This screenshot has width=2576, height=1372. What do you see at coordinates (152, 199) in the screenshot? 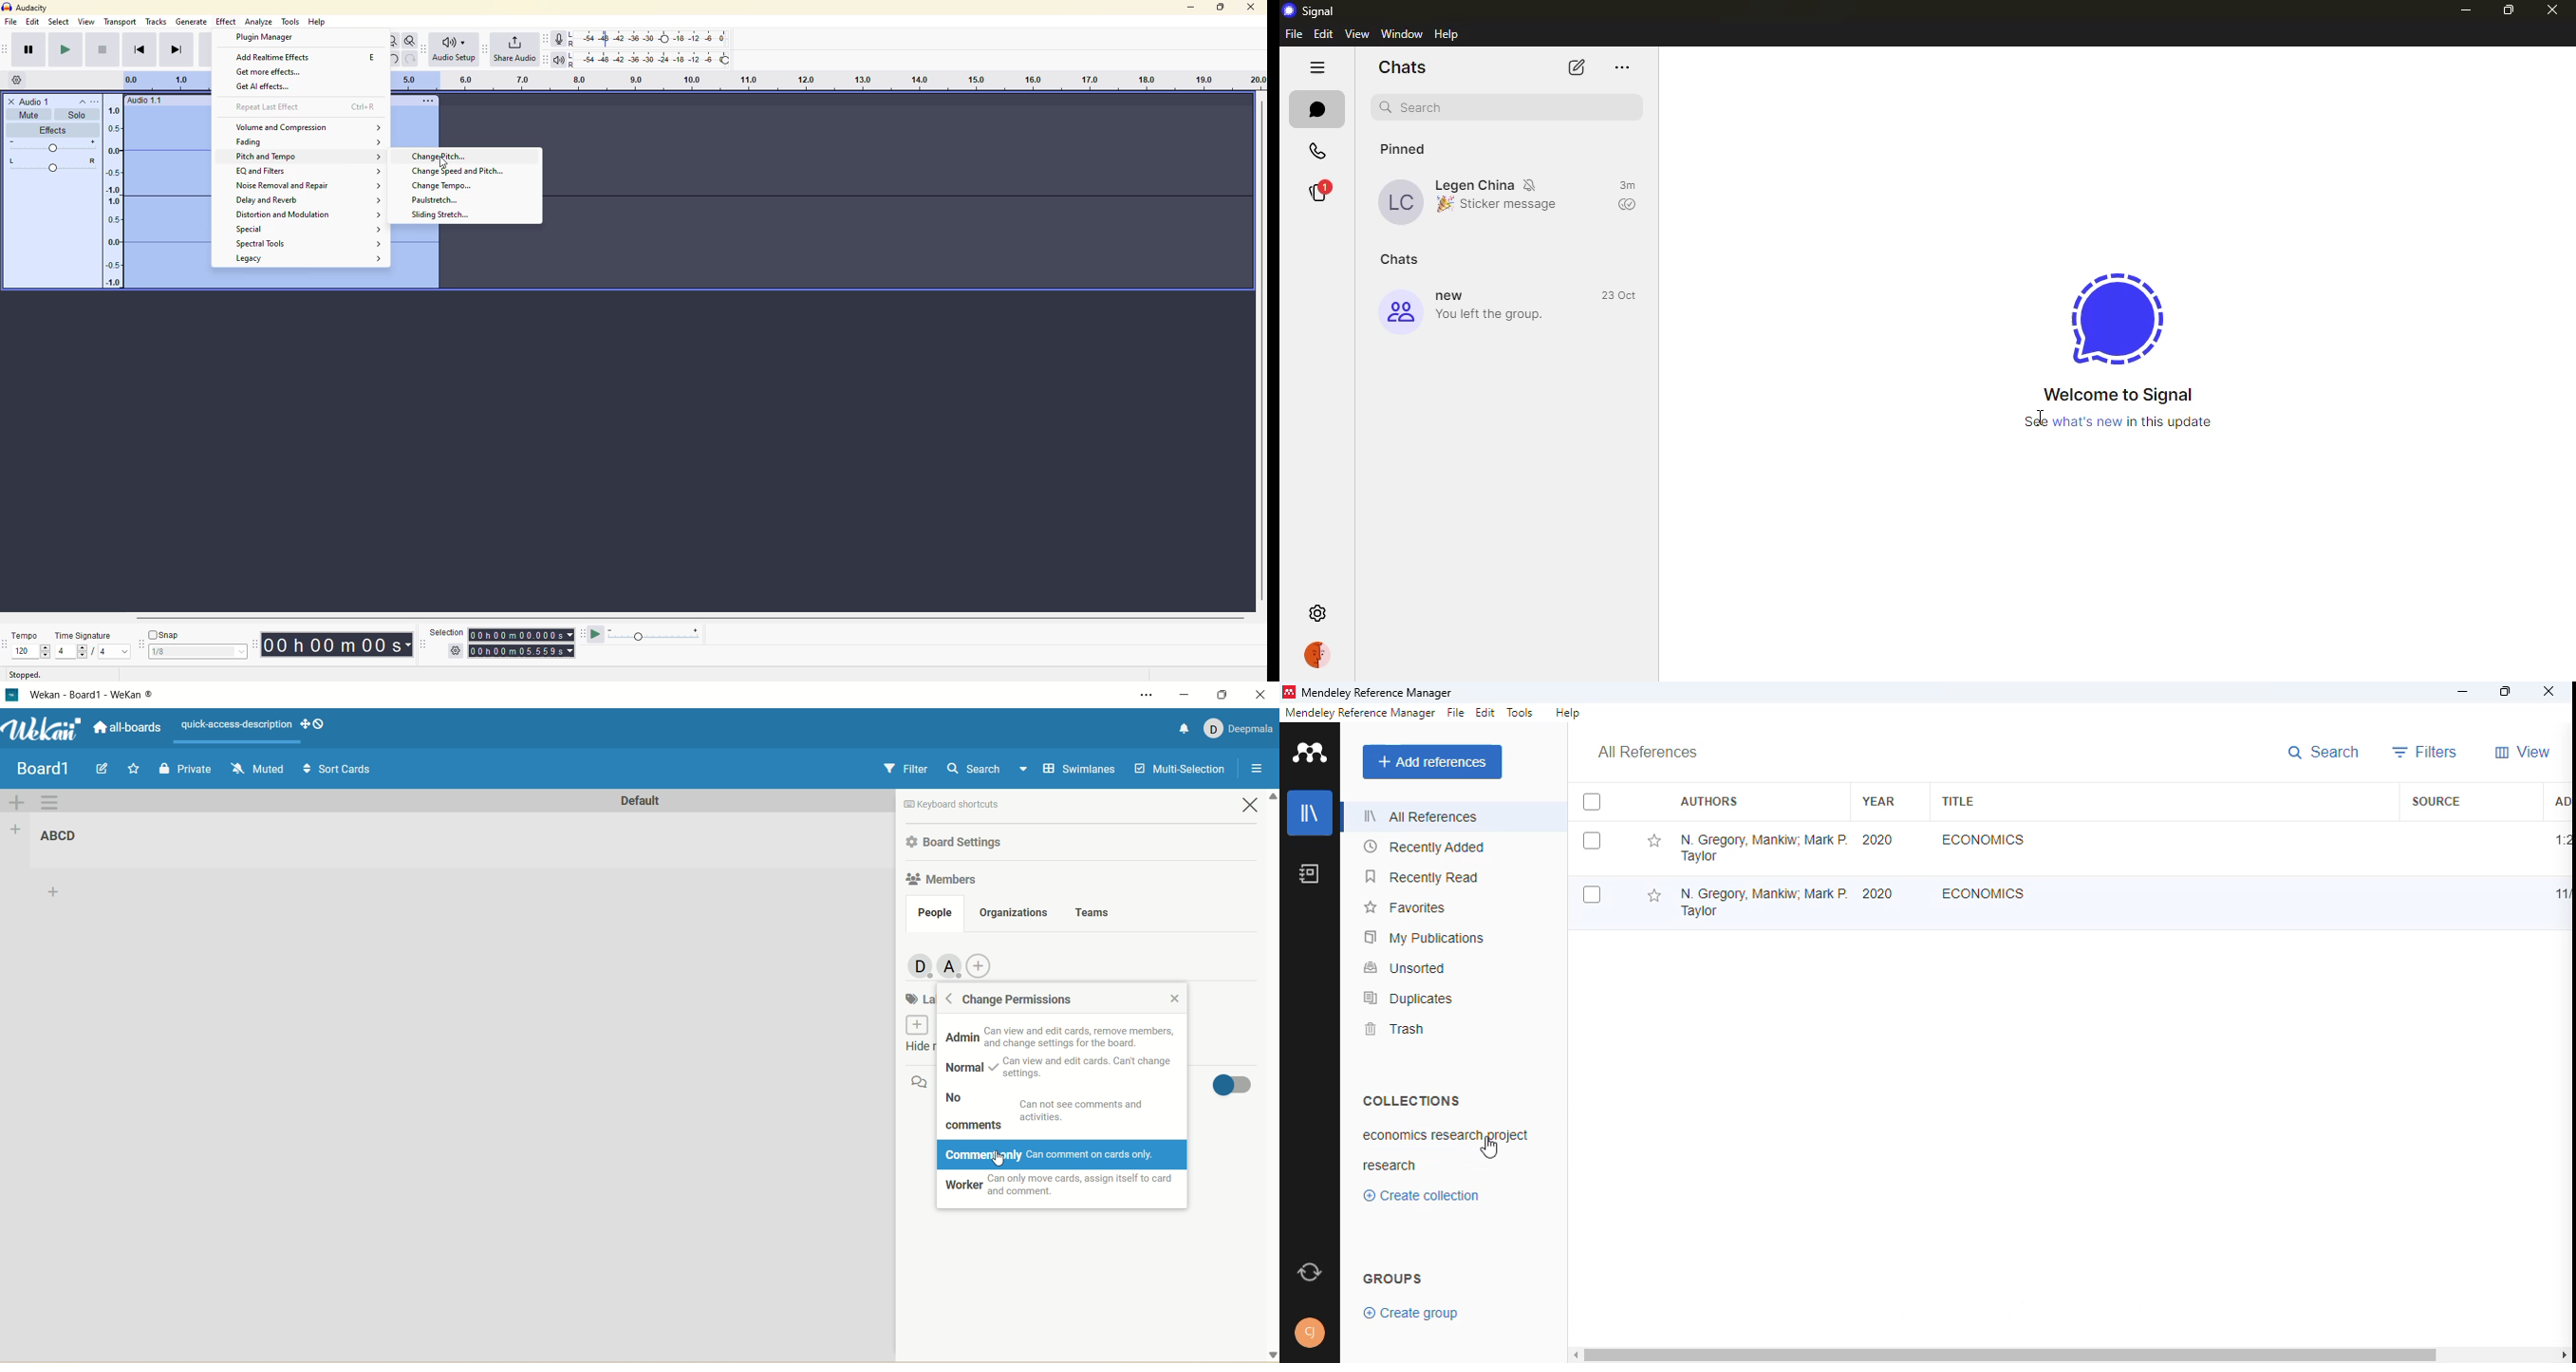
I see `audio` at bounding box center [152, 199].